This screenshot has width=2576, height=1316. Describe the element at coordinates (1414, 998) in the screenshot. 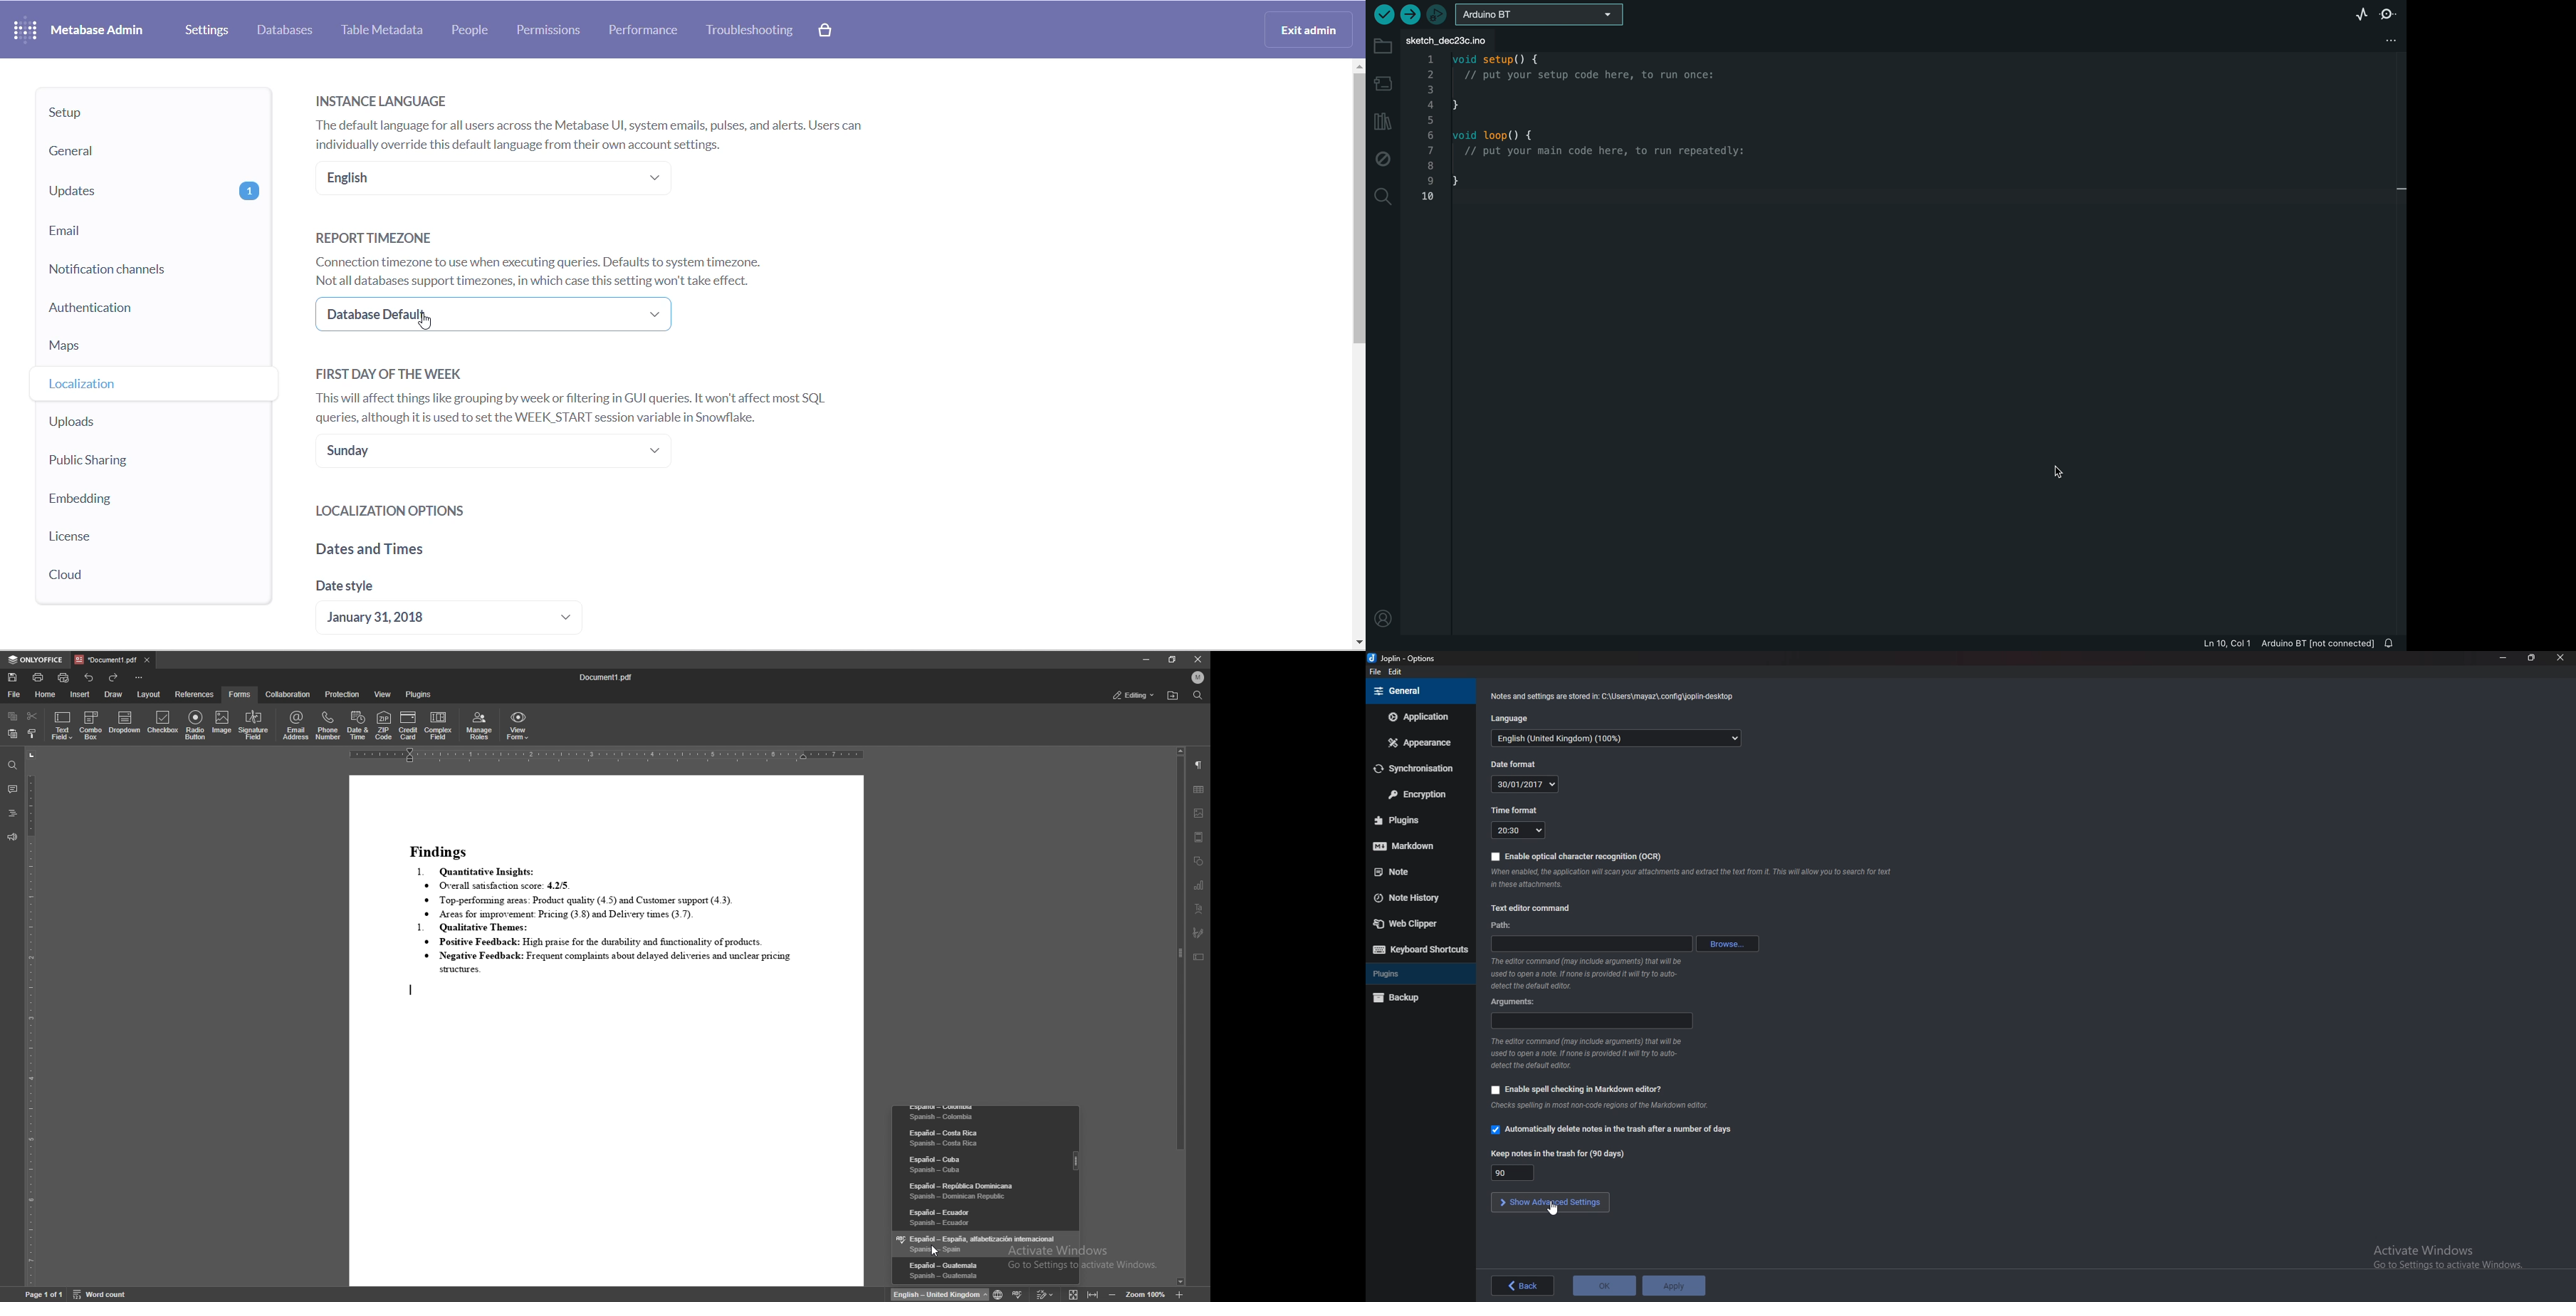

I see `Backup` at that location.